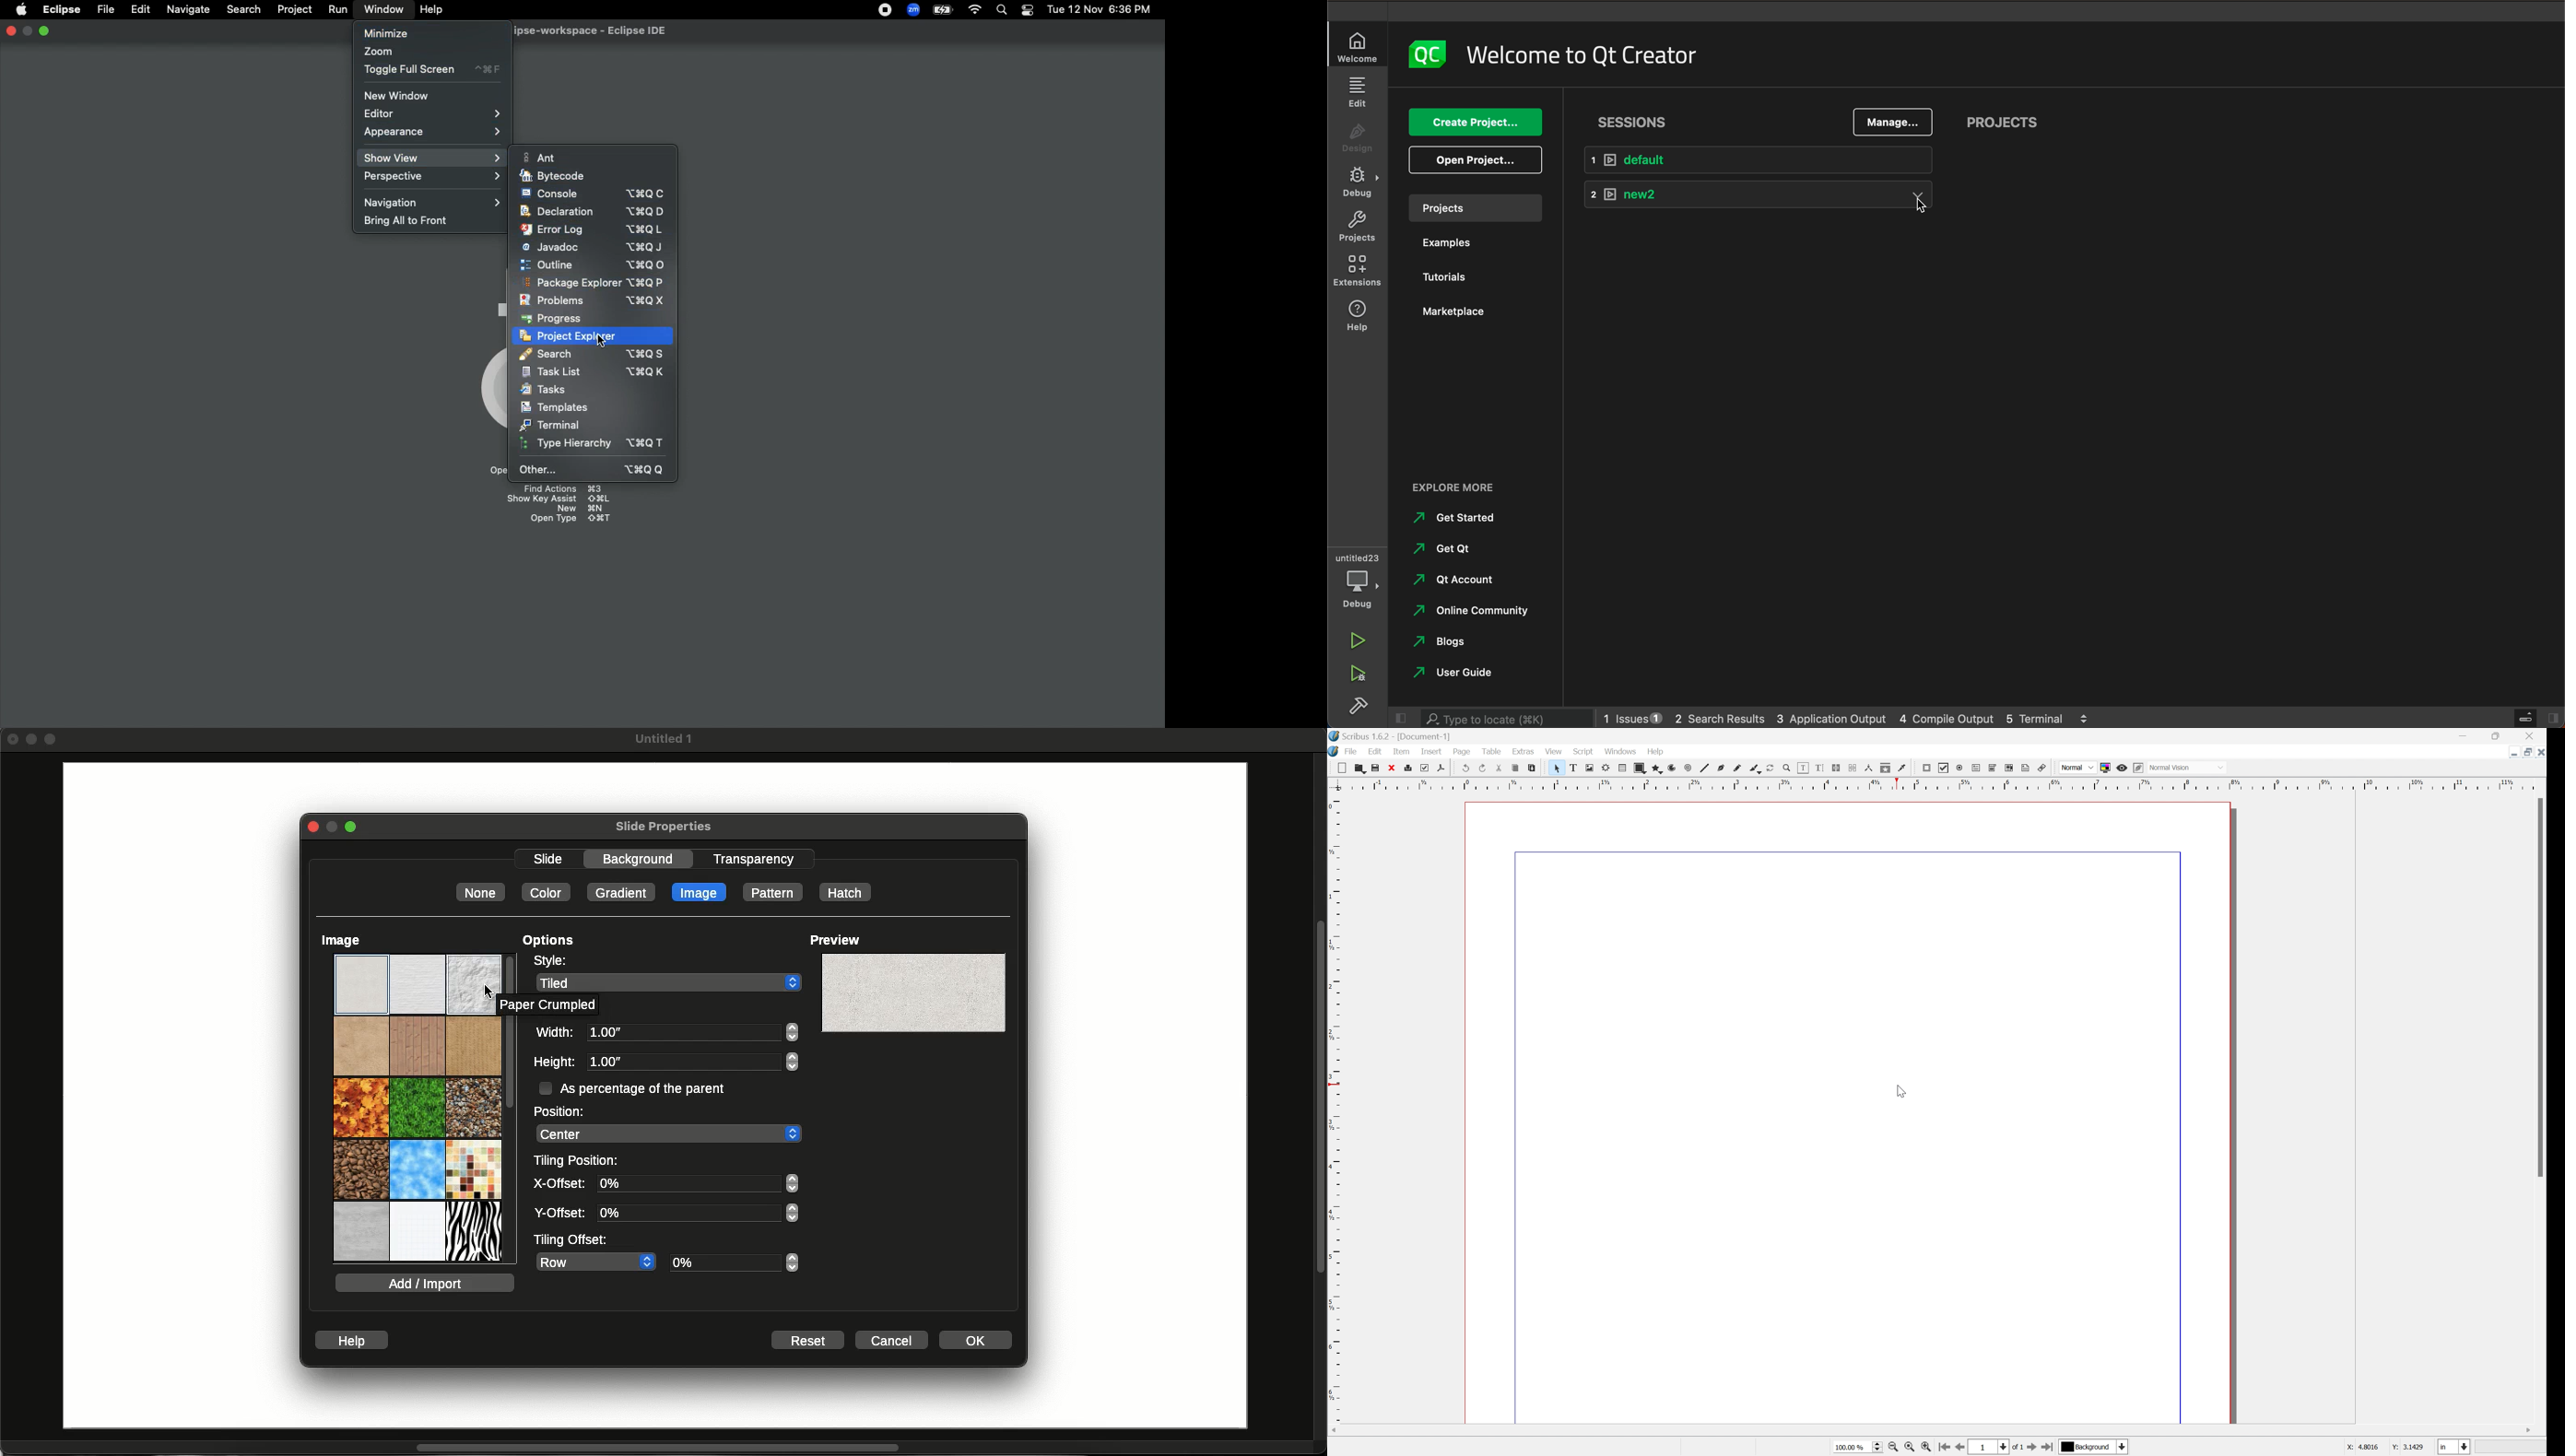  I want to click on windows, so click(1620, 752).